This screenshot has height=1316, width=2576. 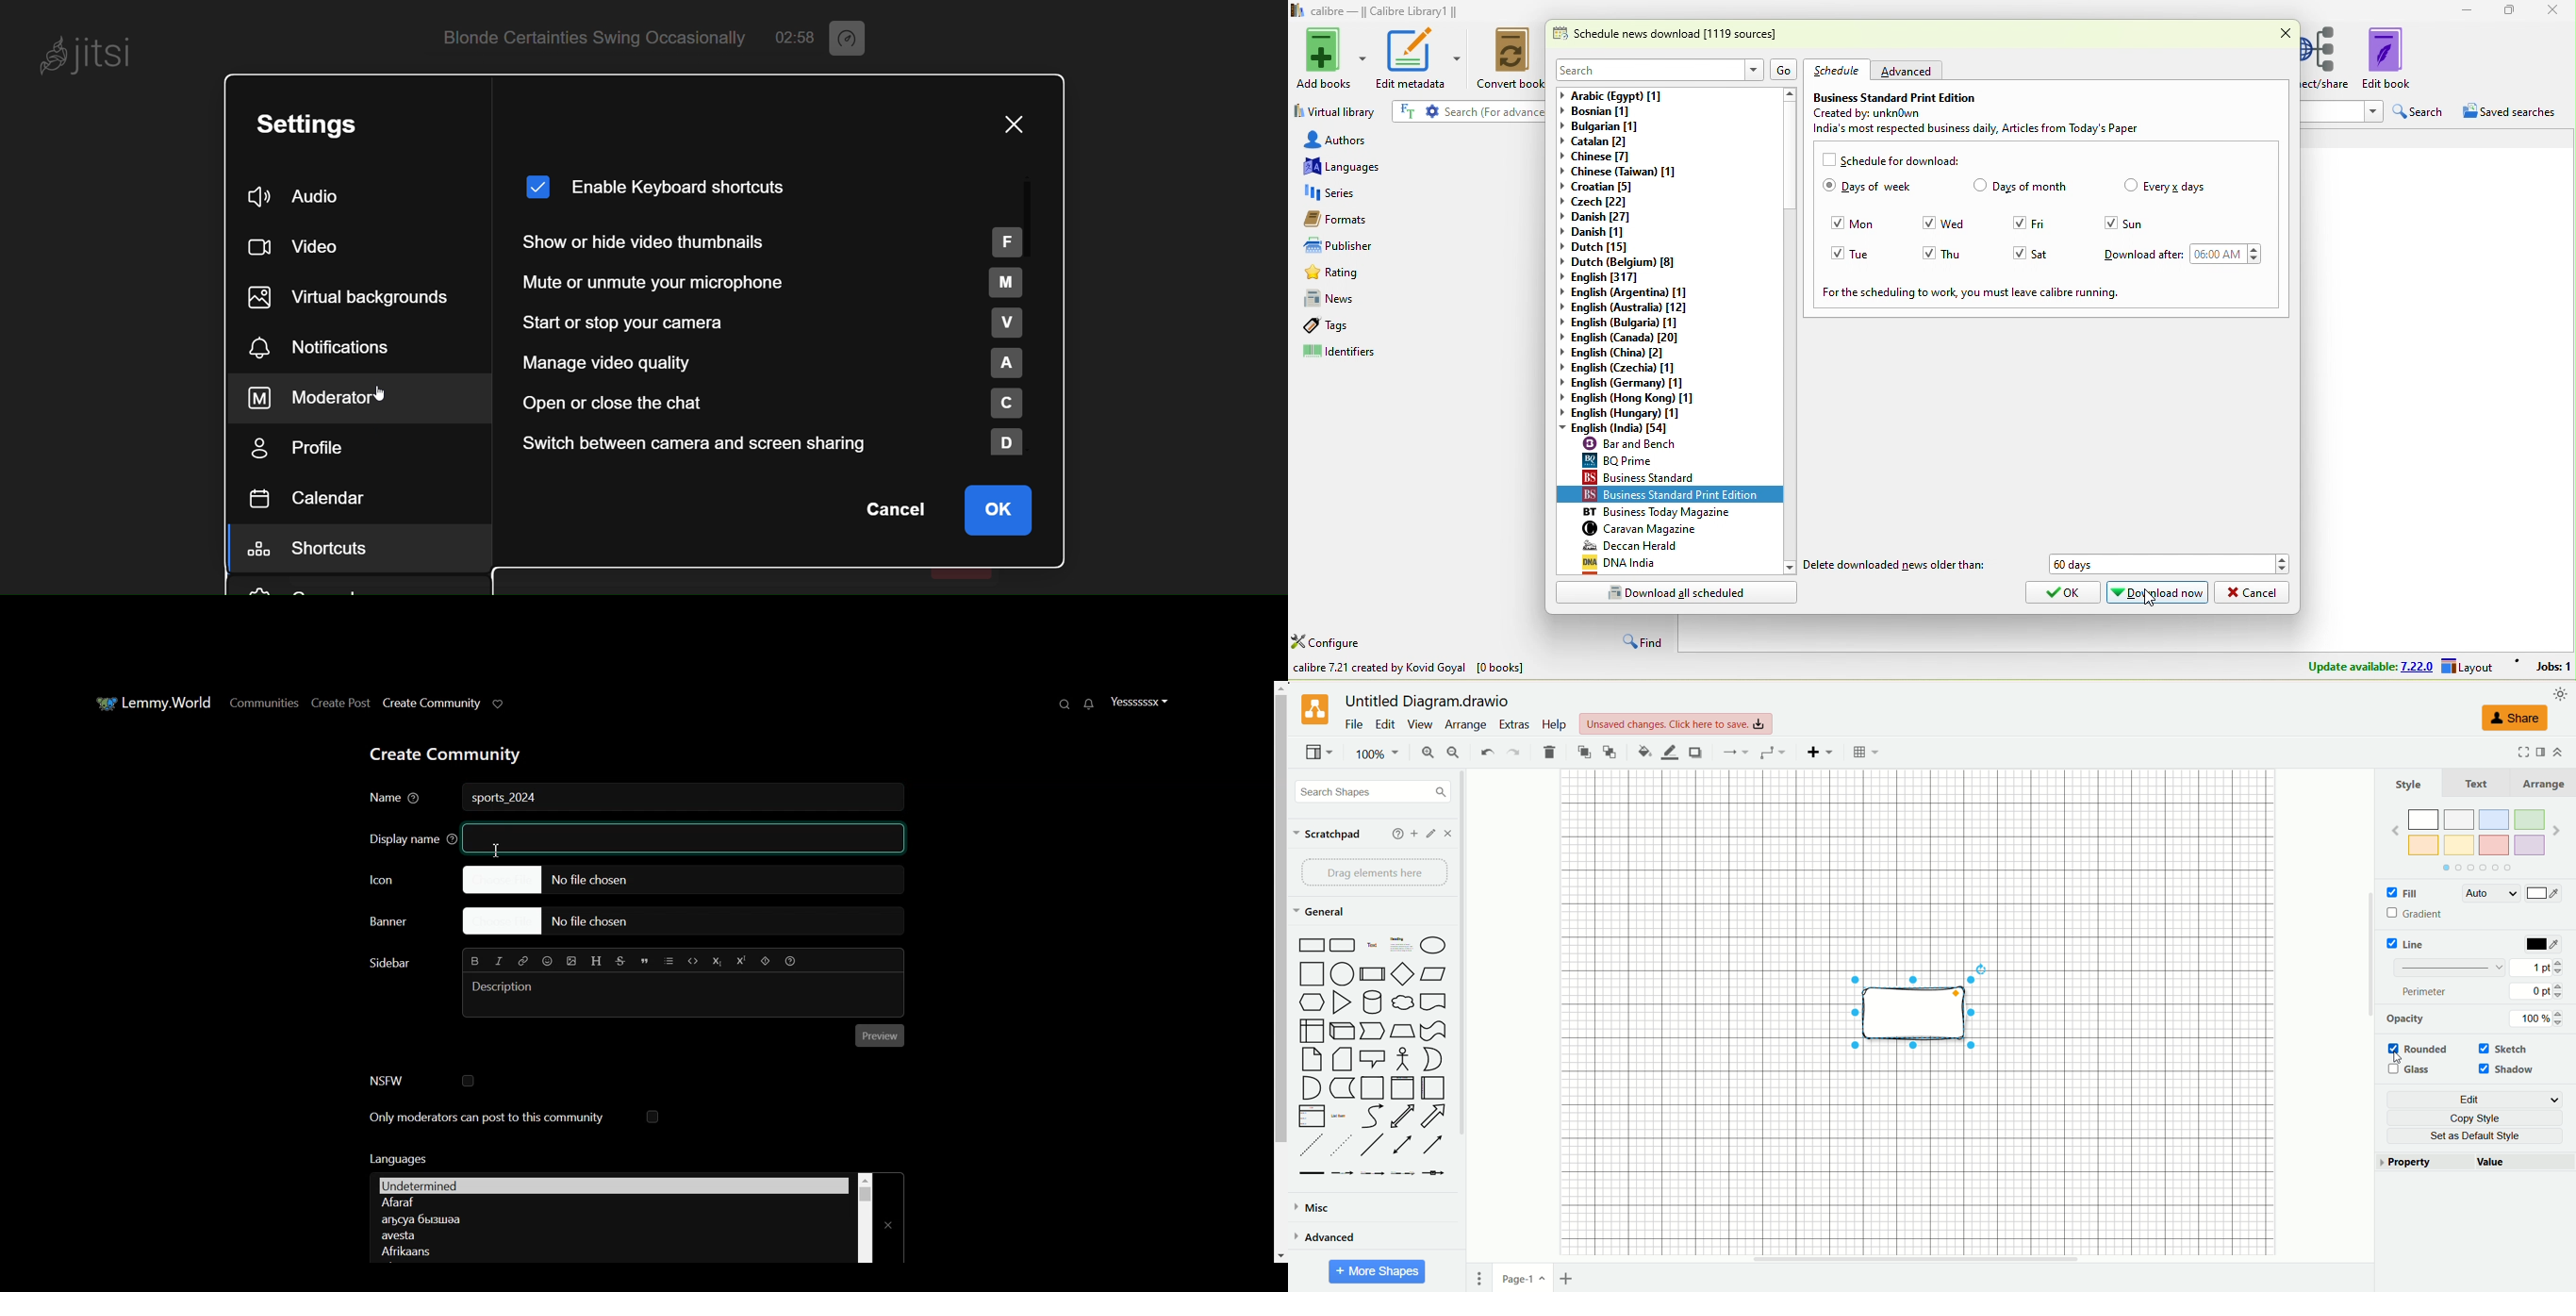 I want to click on danish[1], so click(x=1609, y=233).